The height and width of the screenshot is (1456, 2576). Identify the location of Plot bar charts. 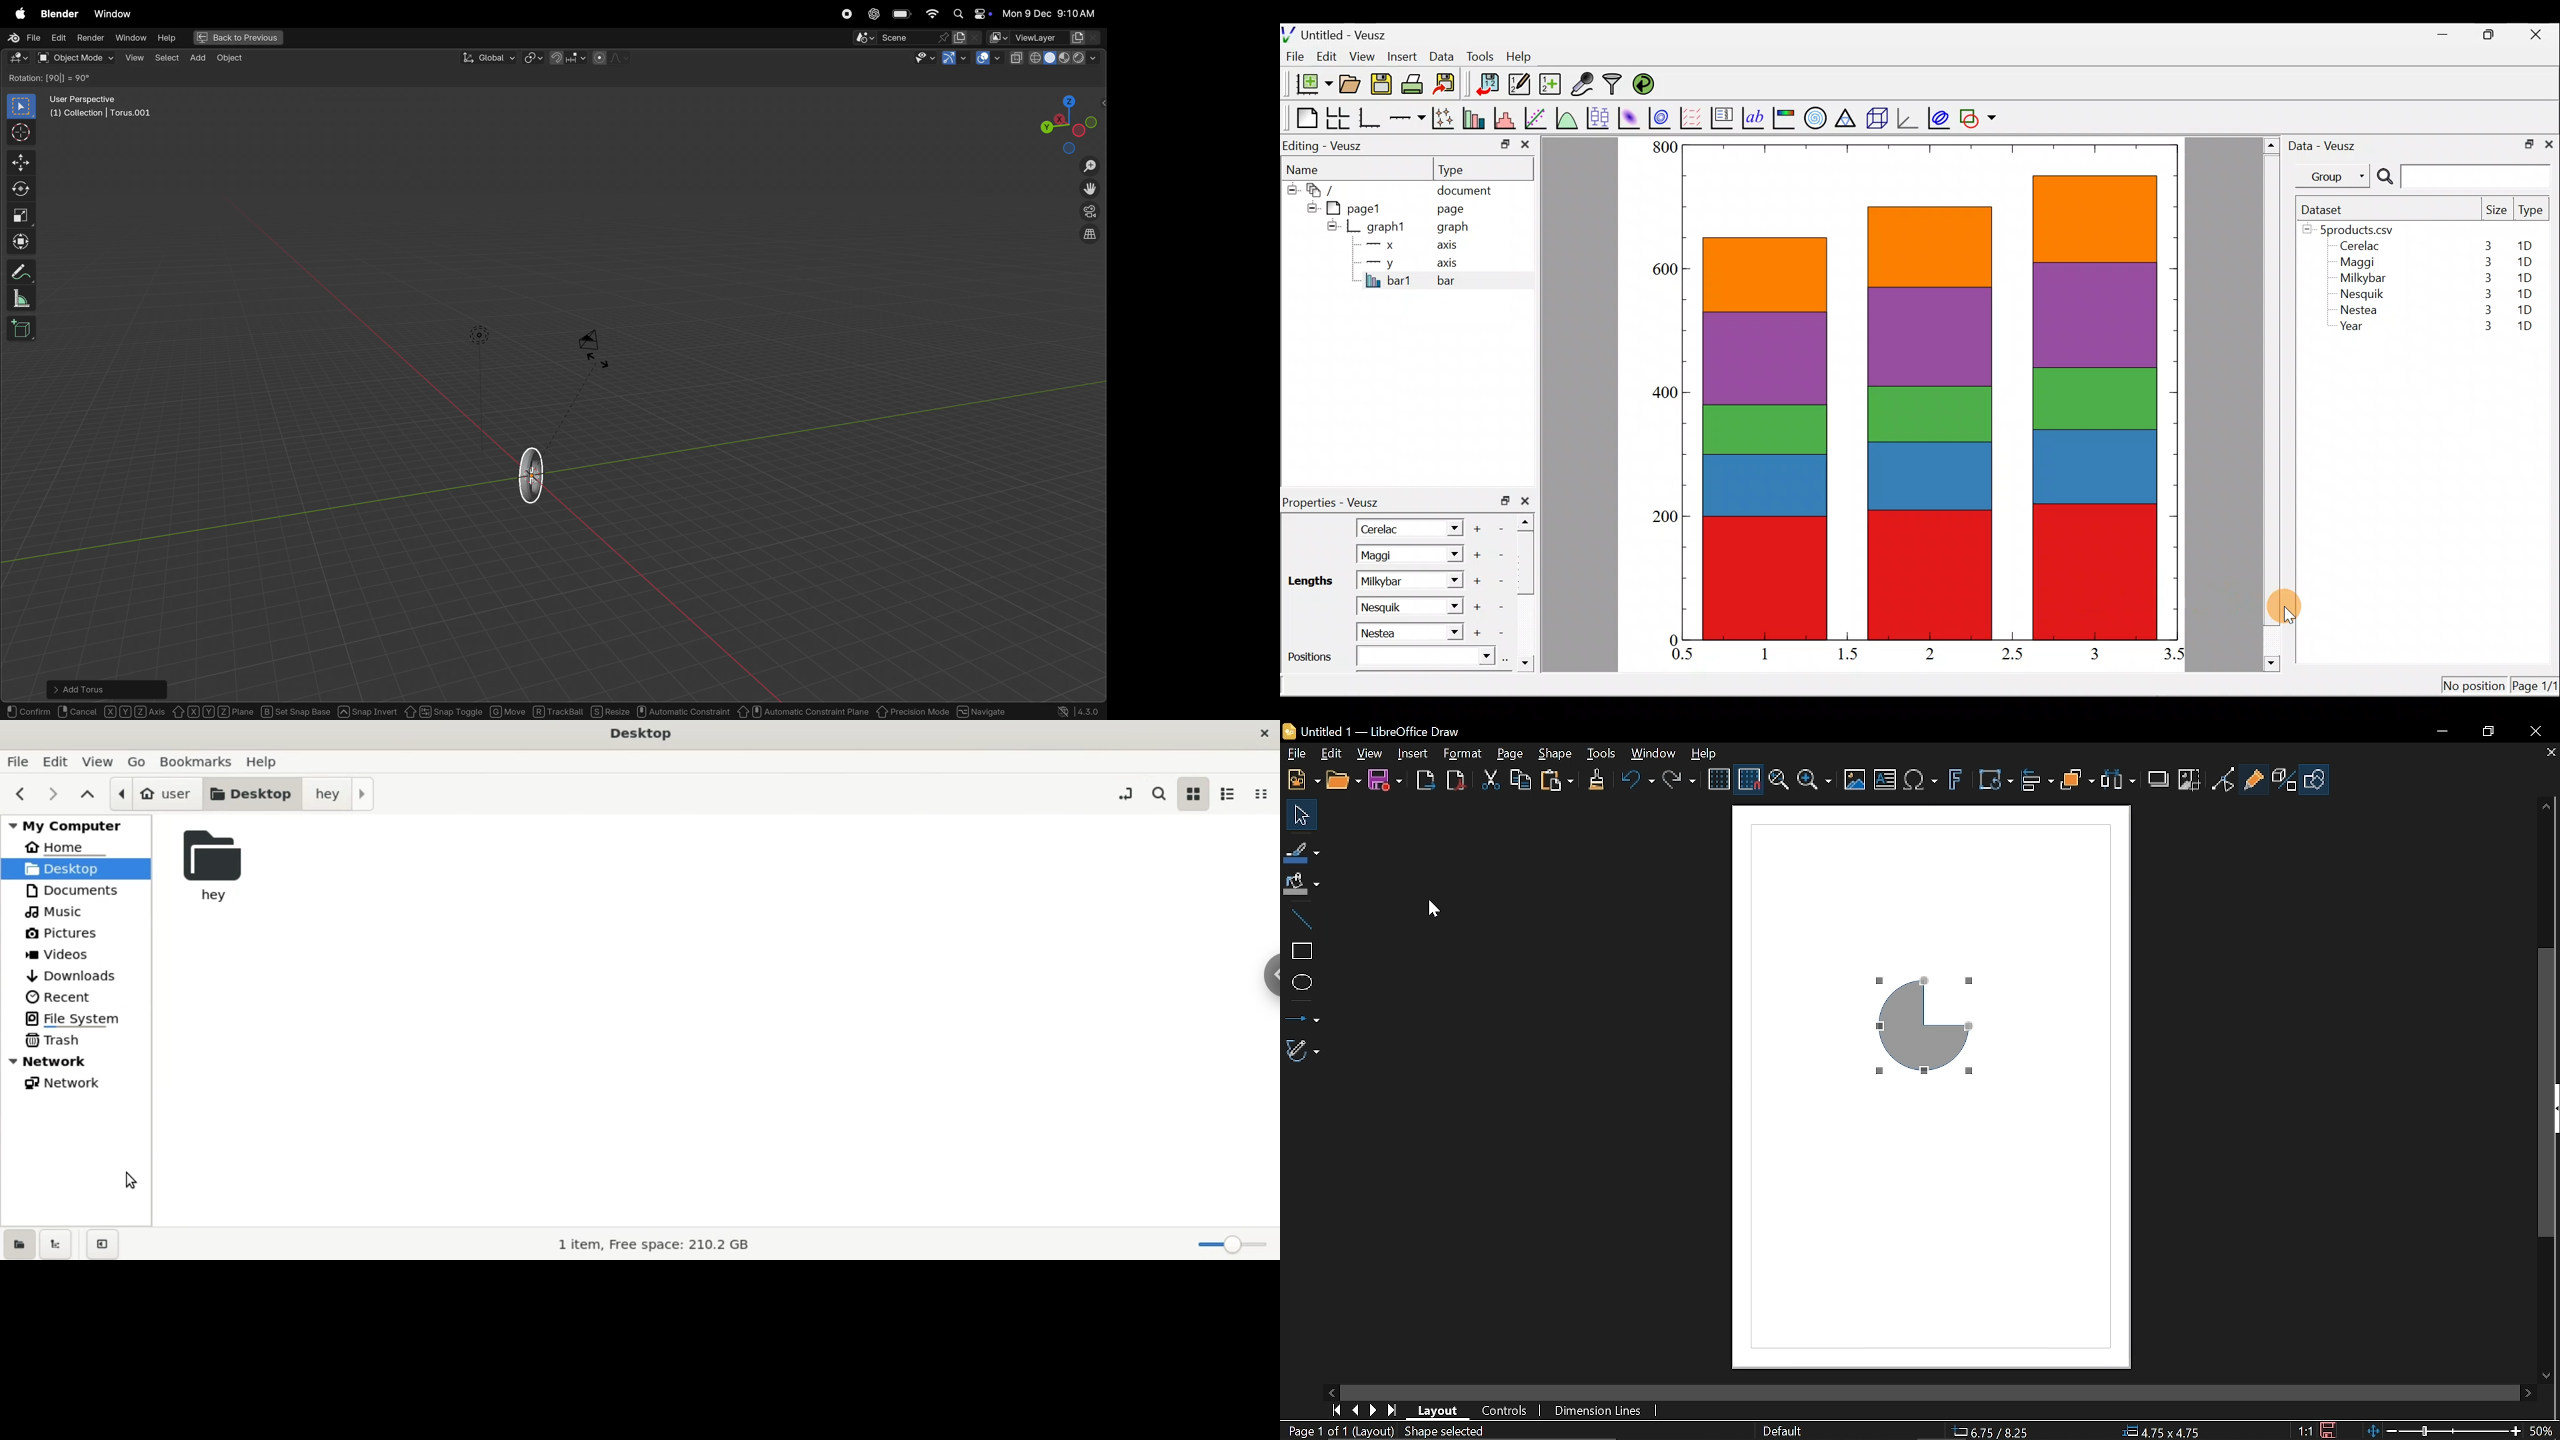
(1475, 117).